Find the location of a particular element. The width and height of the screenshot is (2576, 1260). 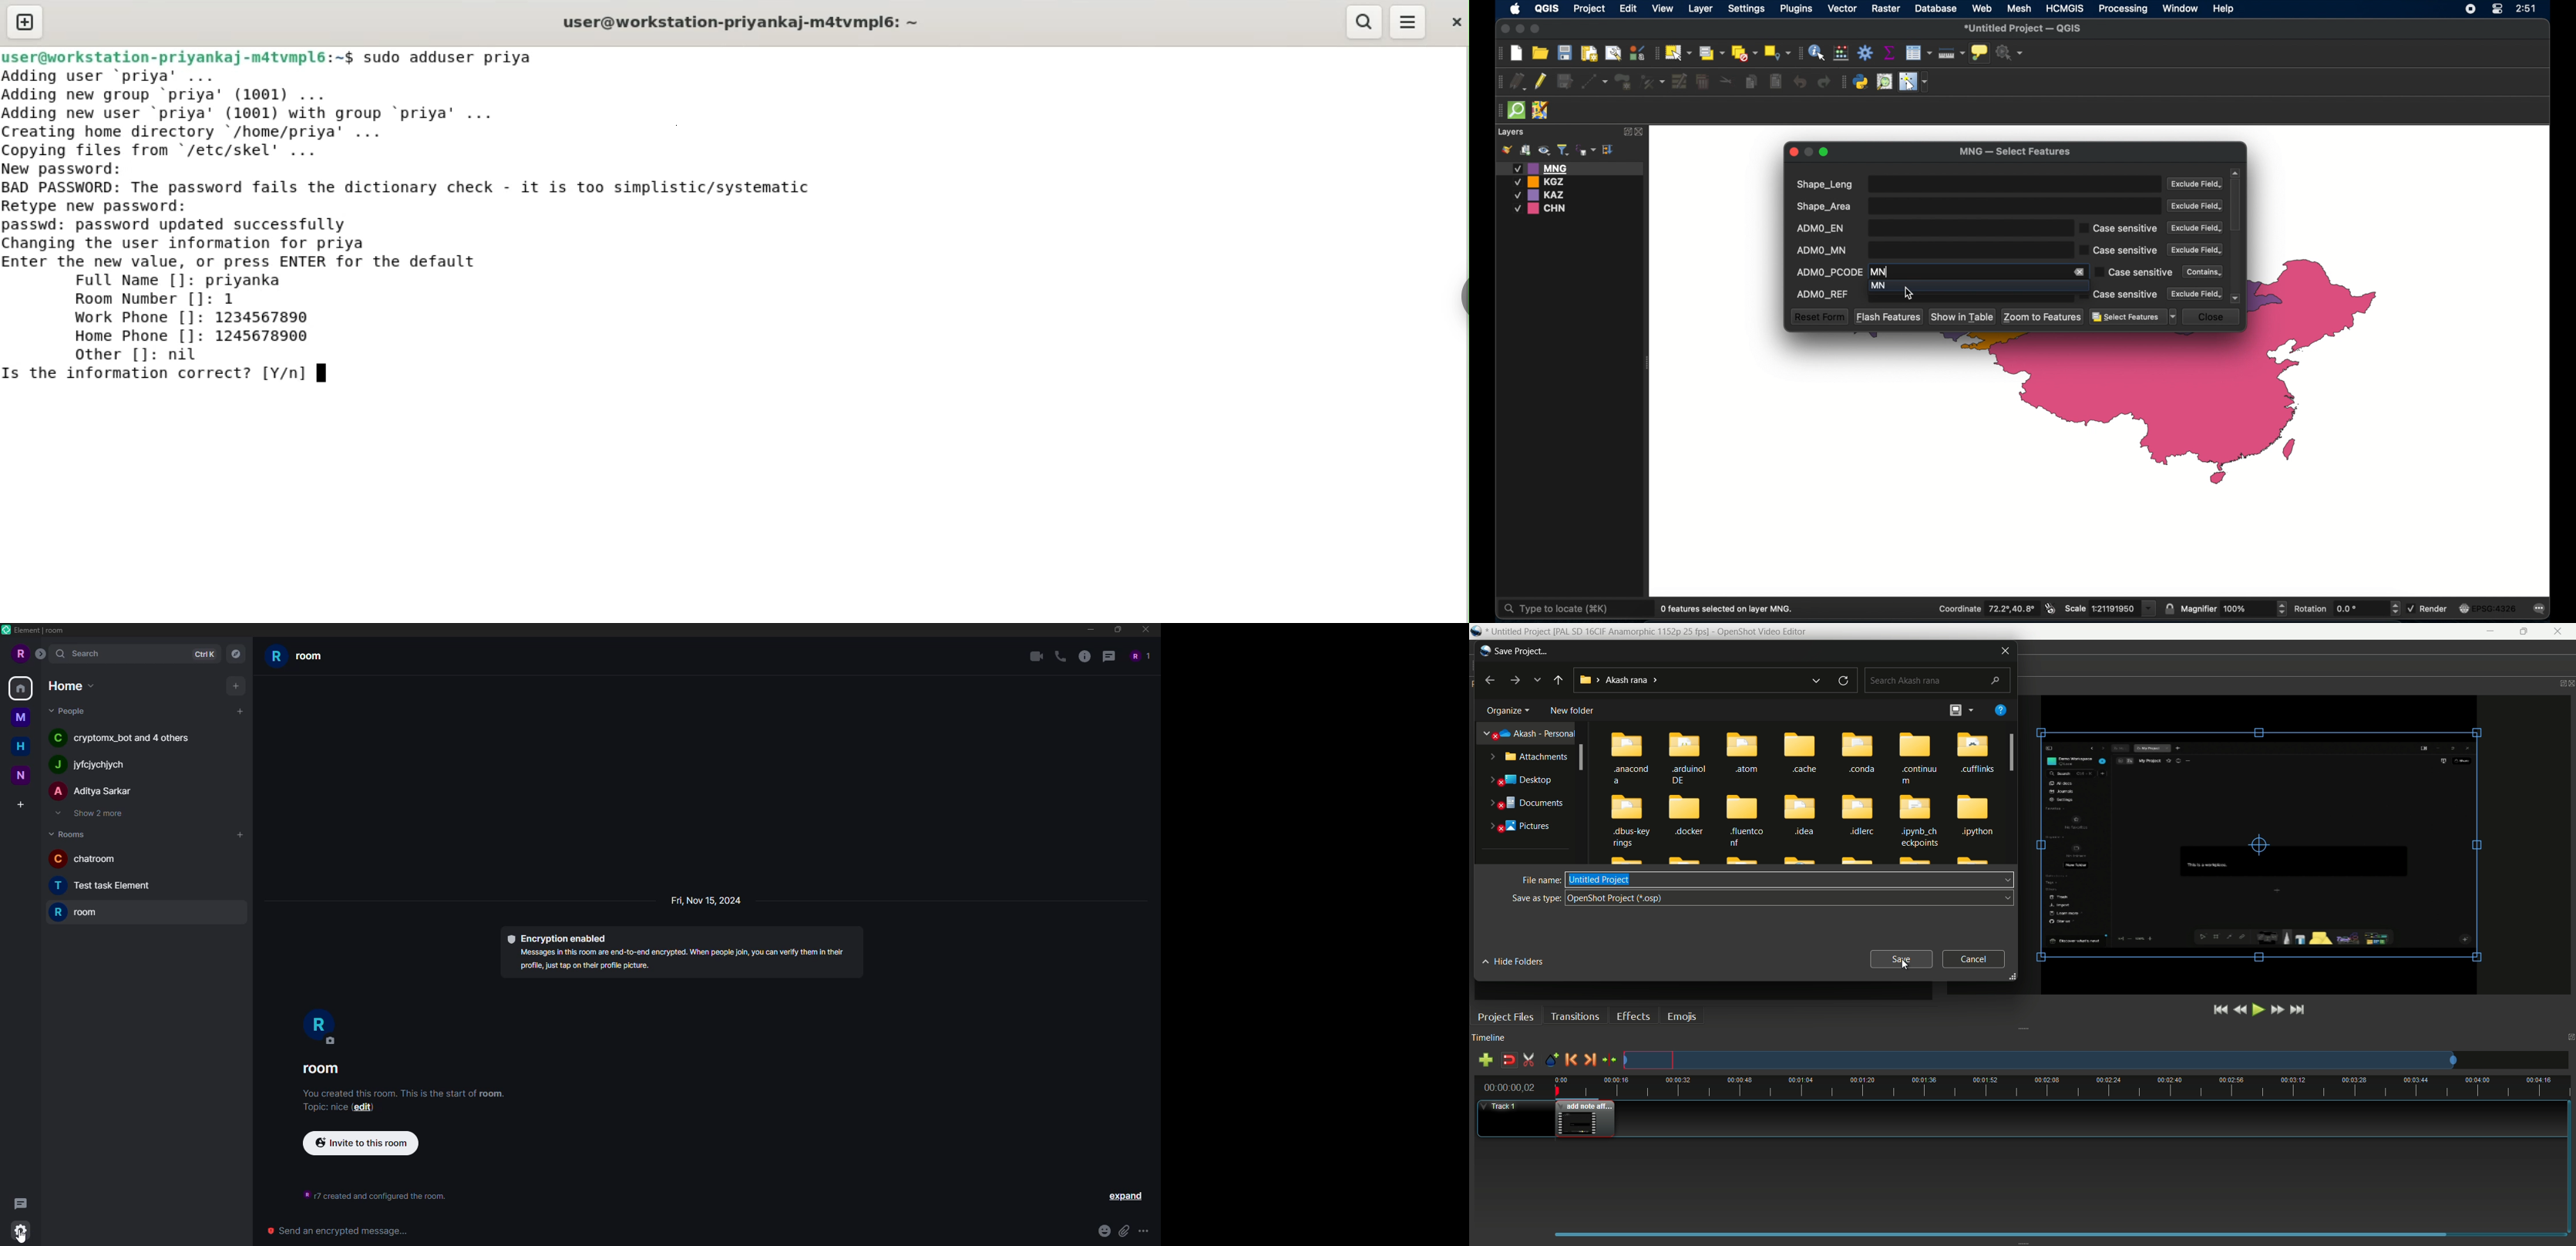

maximize is located at coordinates (1117, 630).